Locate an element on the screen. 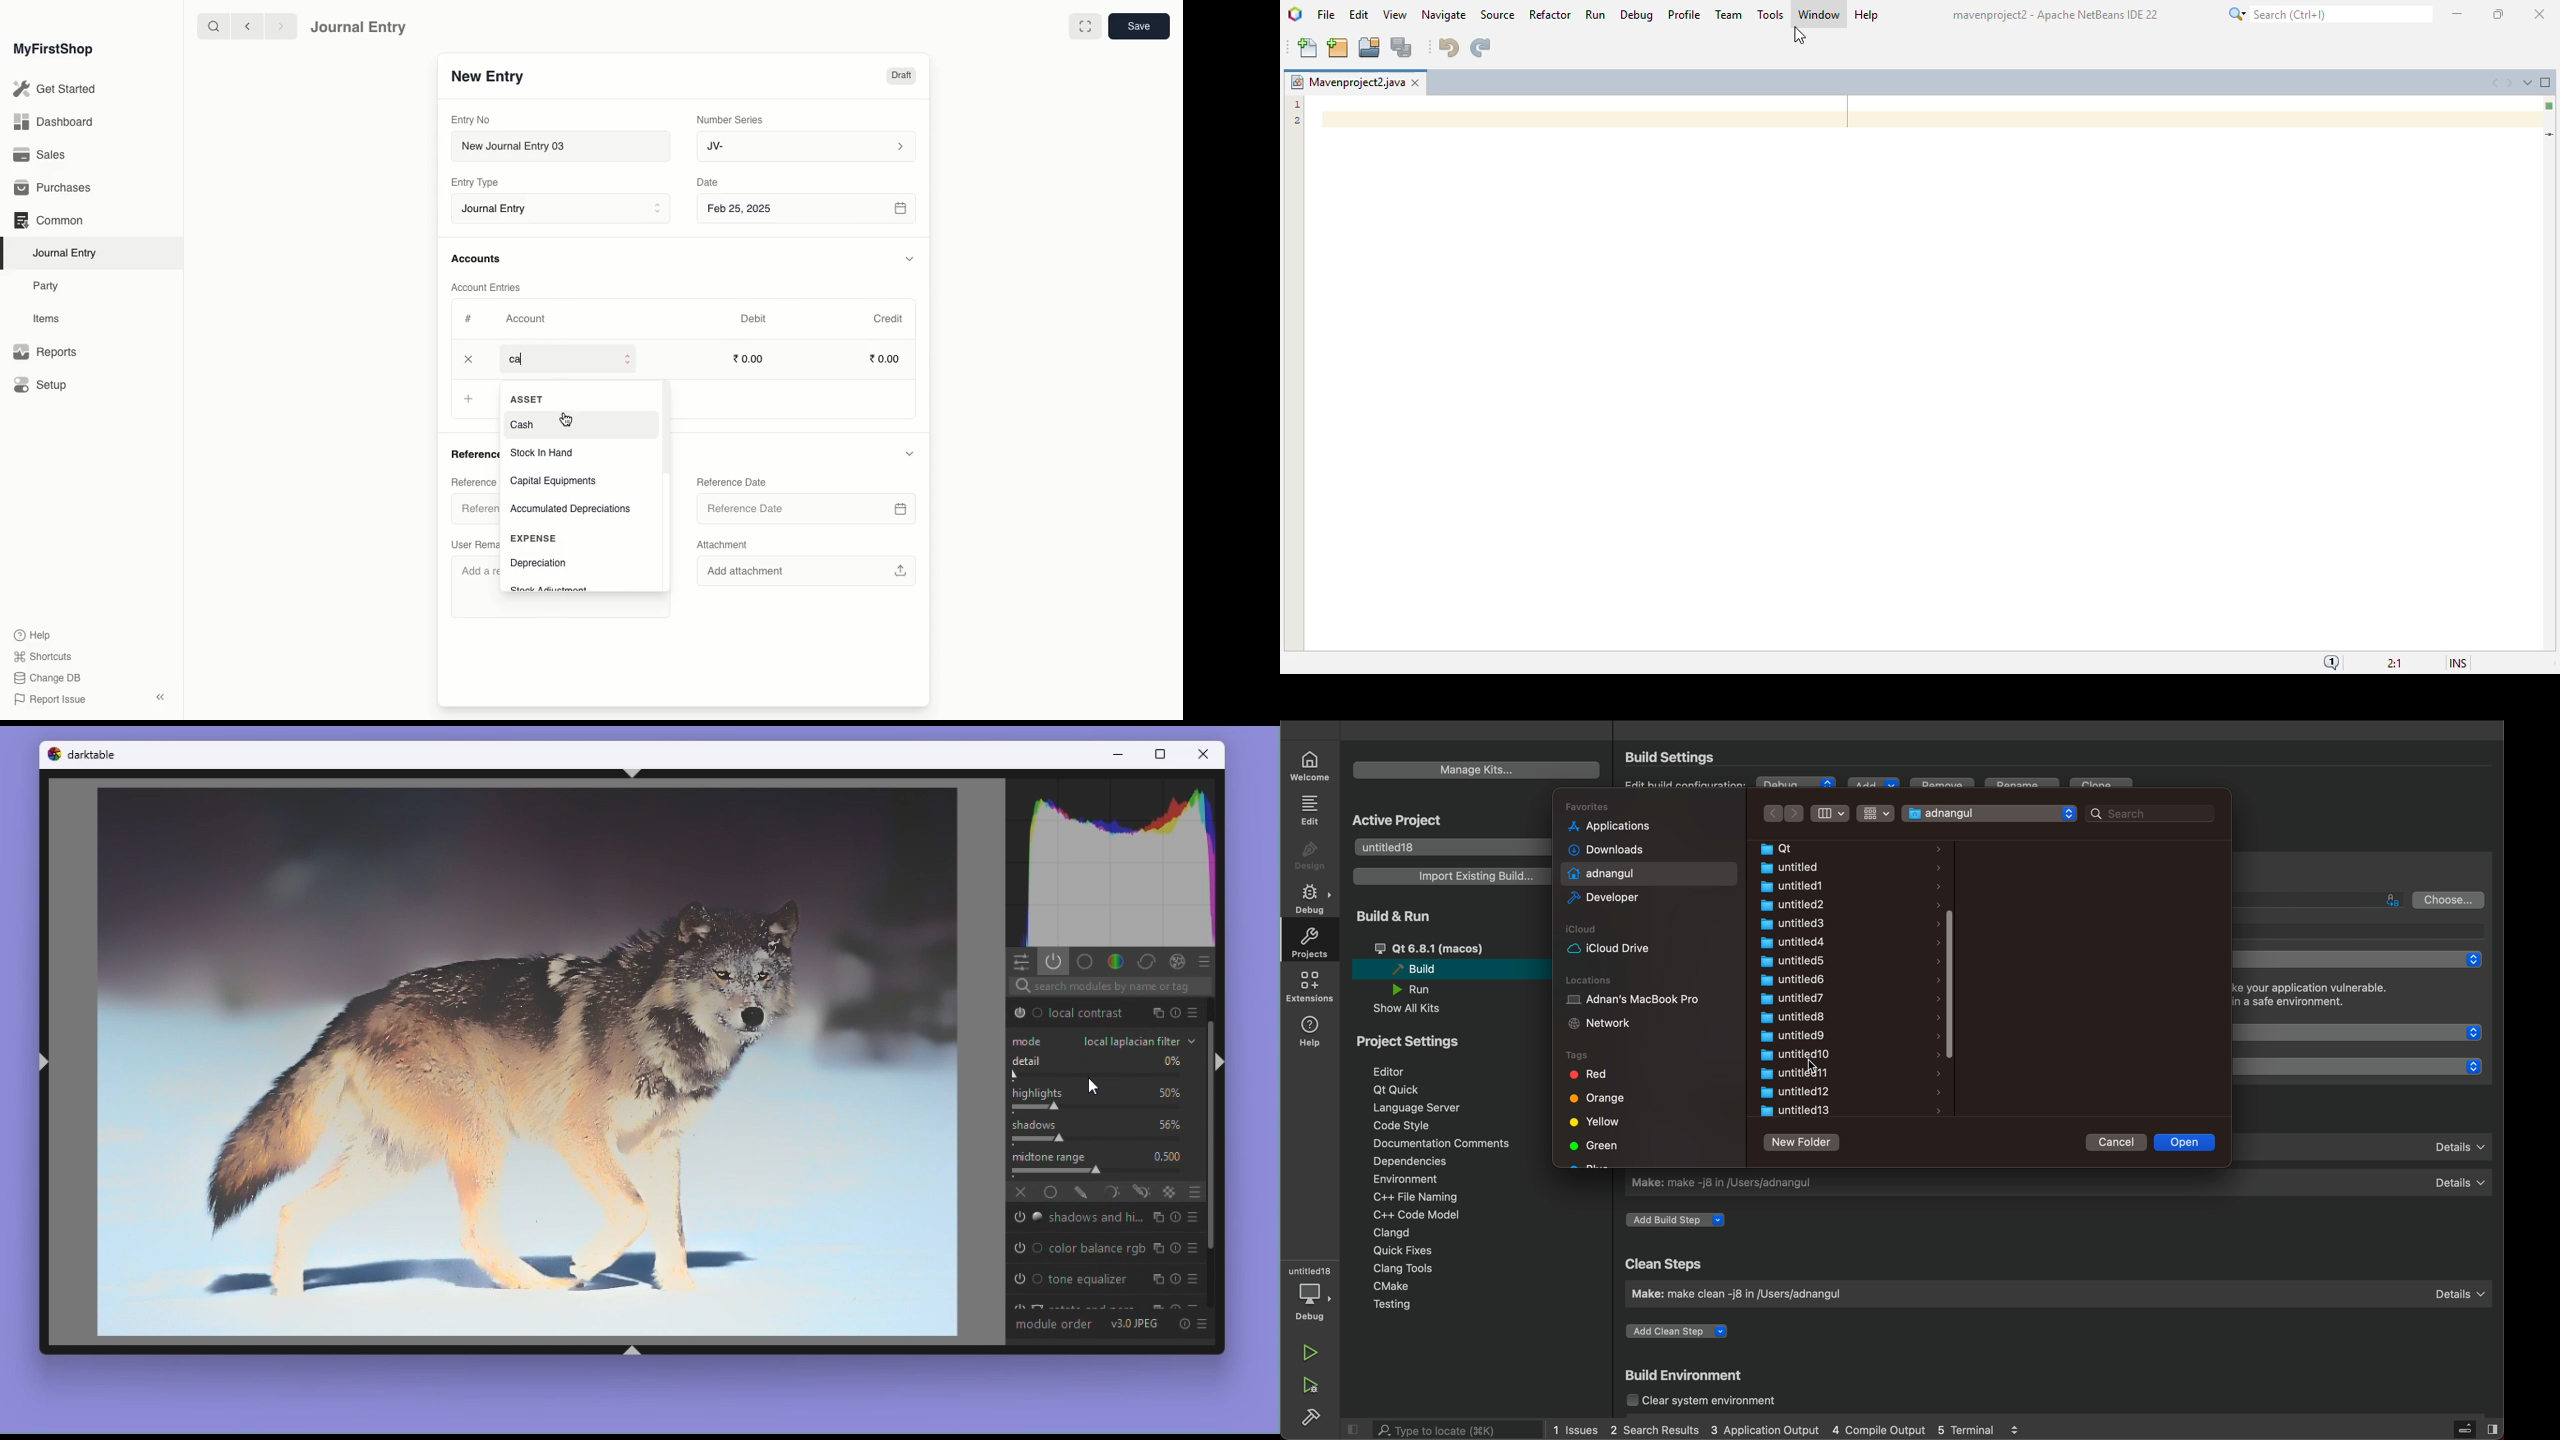  help is located at coordinates (1867, 15).